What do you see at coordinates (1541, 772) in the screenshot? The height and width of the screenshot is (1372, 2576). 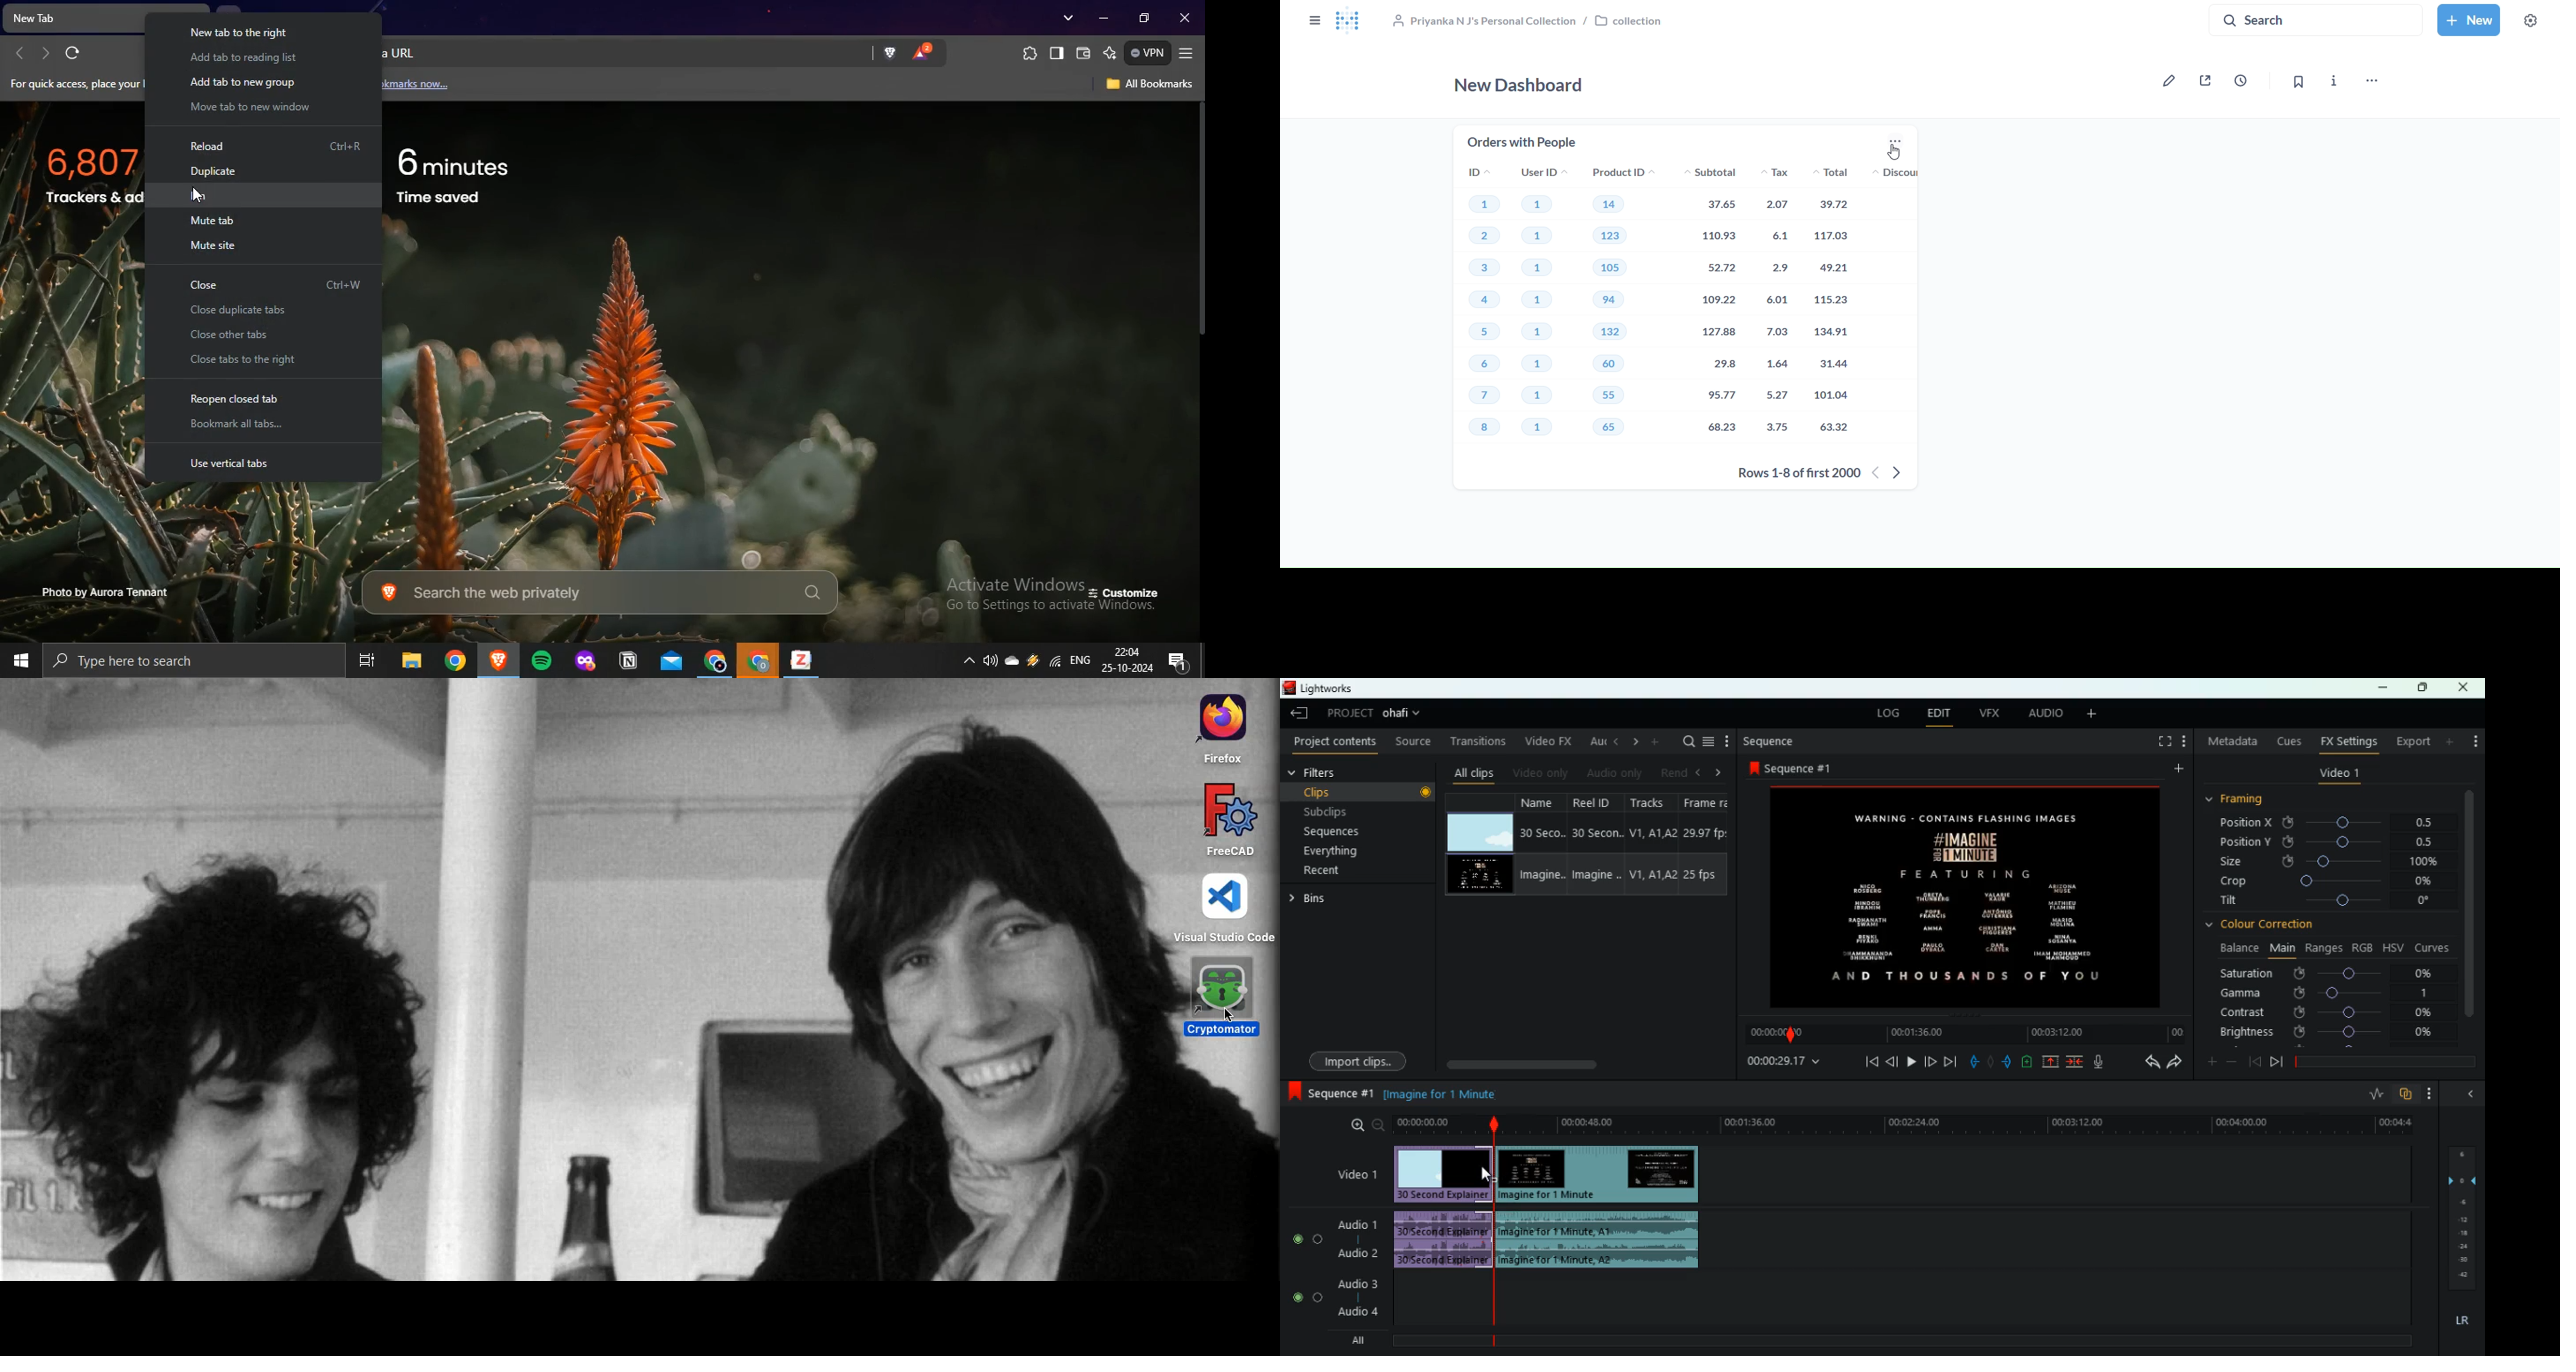 I see `video only` at bounding box center [1541, 772].